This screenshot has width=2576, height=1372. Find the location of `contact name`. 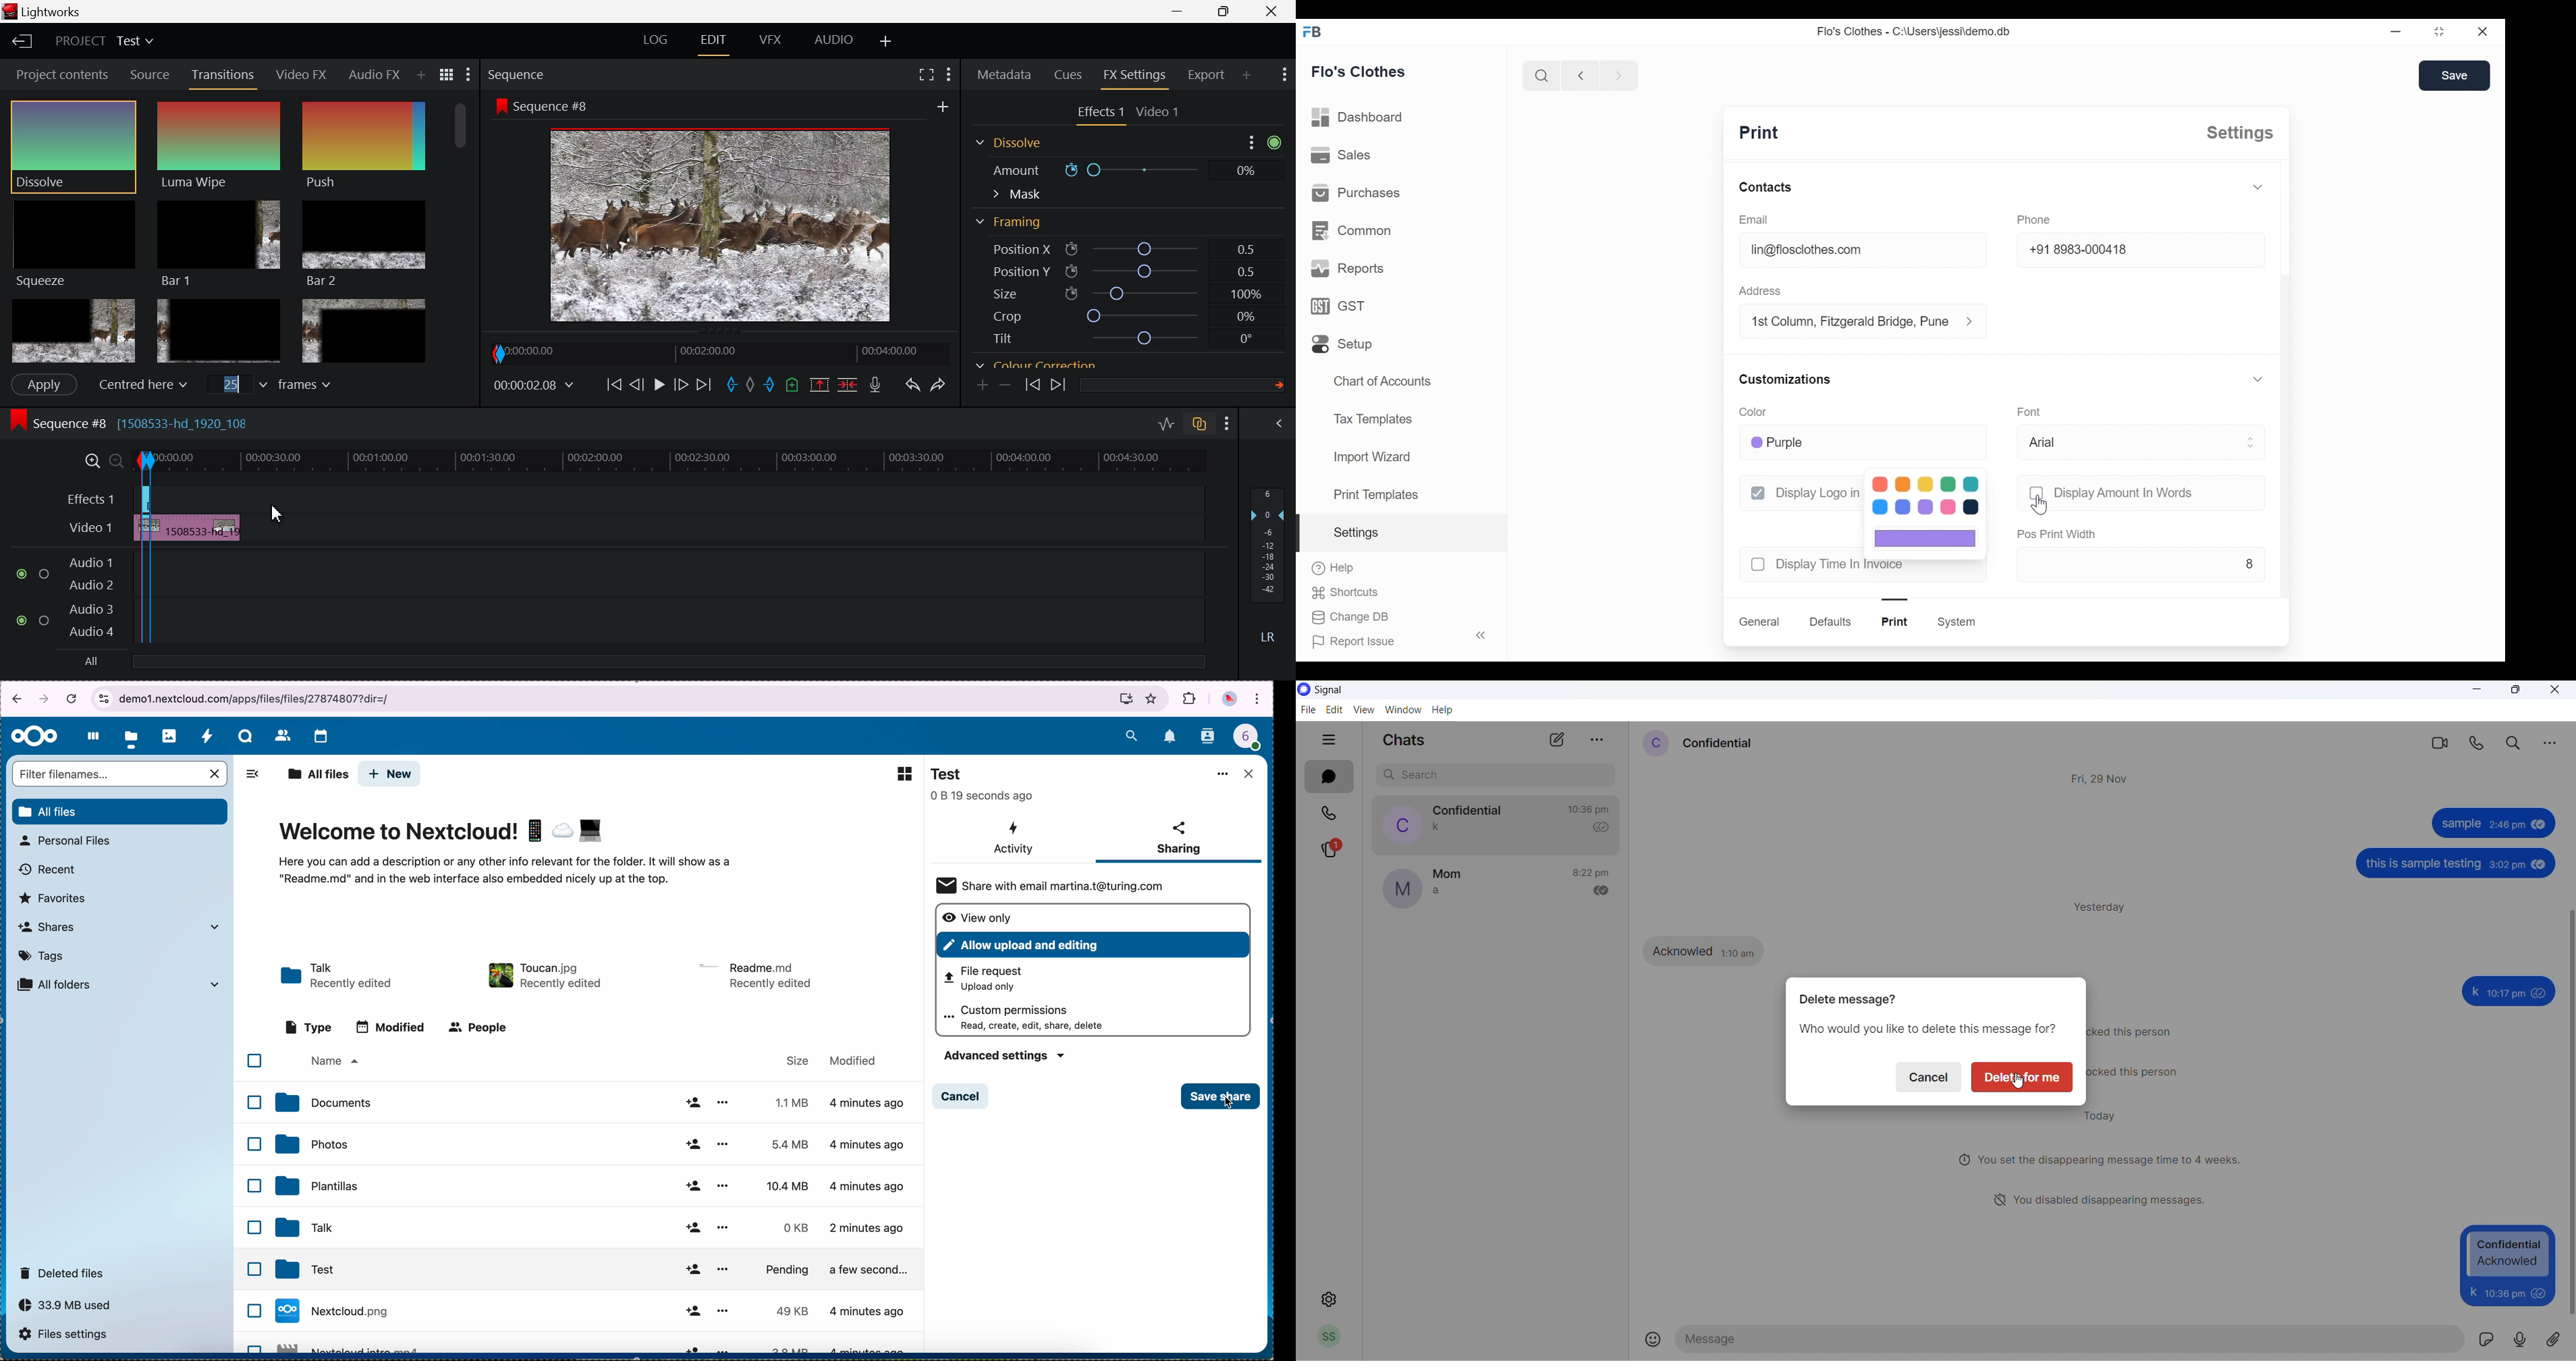

contact name is located at coordinates (1470, 811).